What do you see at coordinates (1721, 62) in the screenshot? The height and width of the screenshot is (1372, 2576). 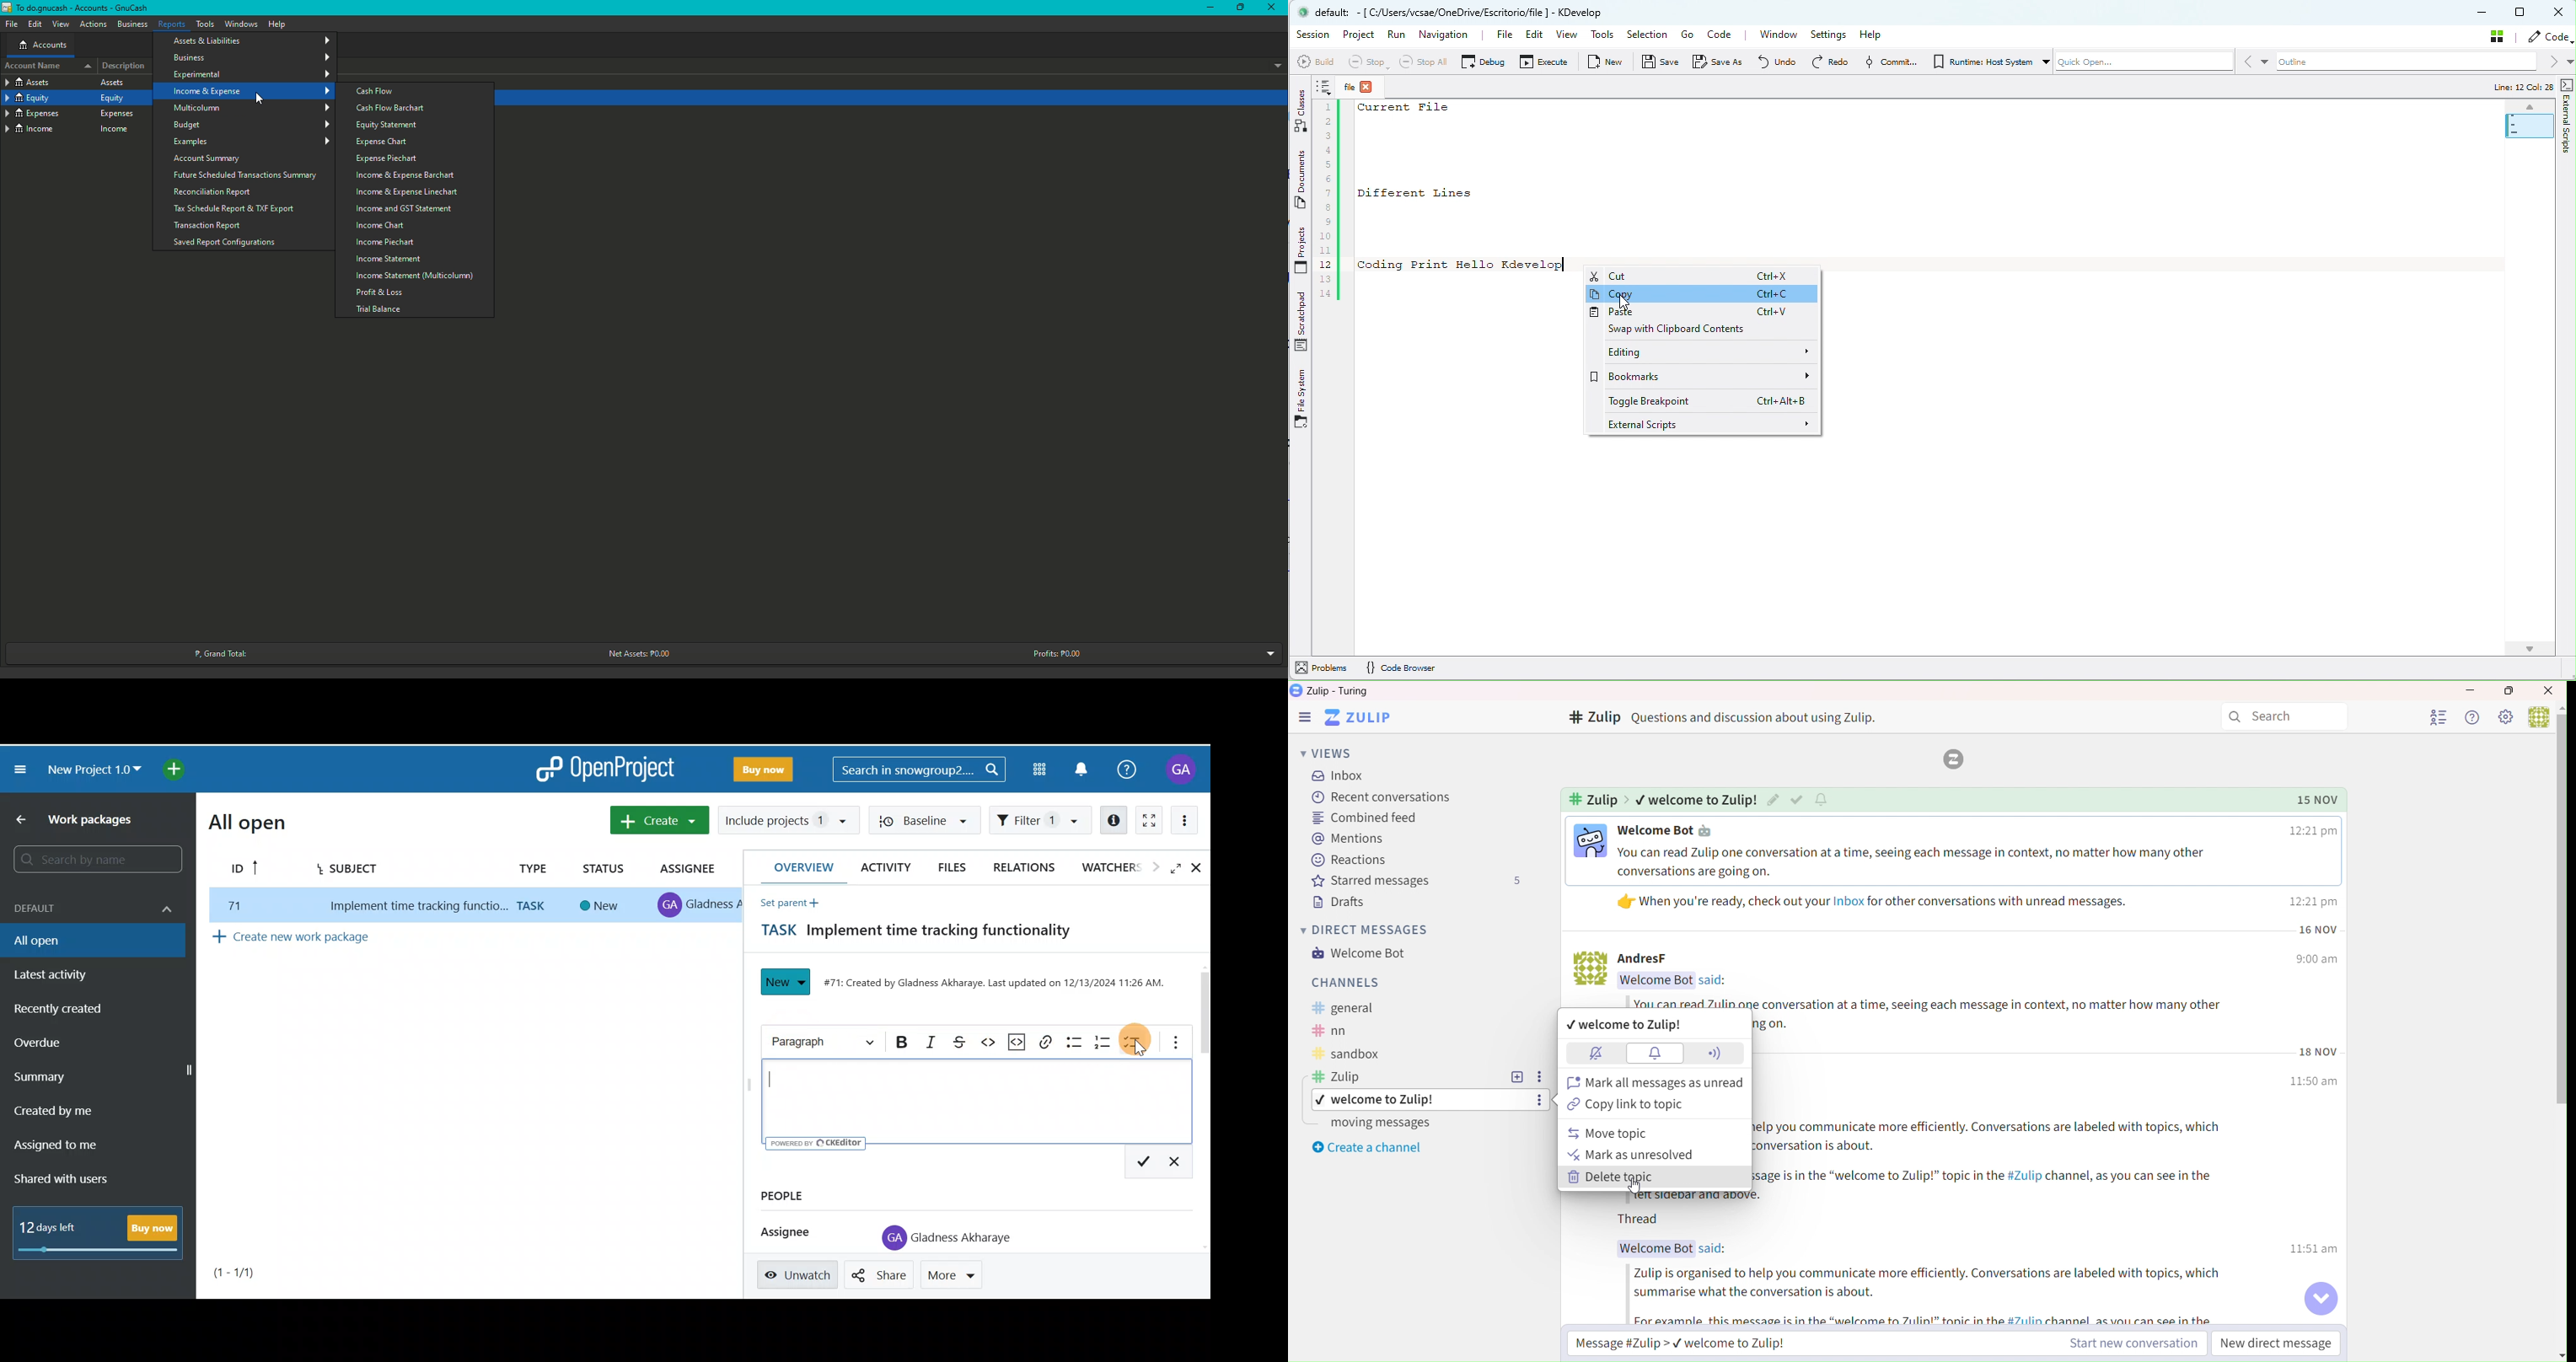 I see `Save as` at bounding box center [1721, 62].